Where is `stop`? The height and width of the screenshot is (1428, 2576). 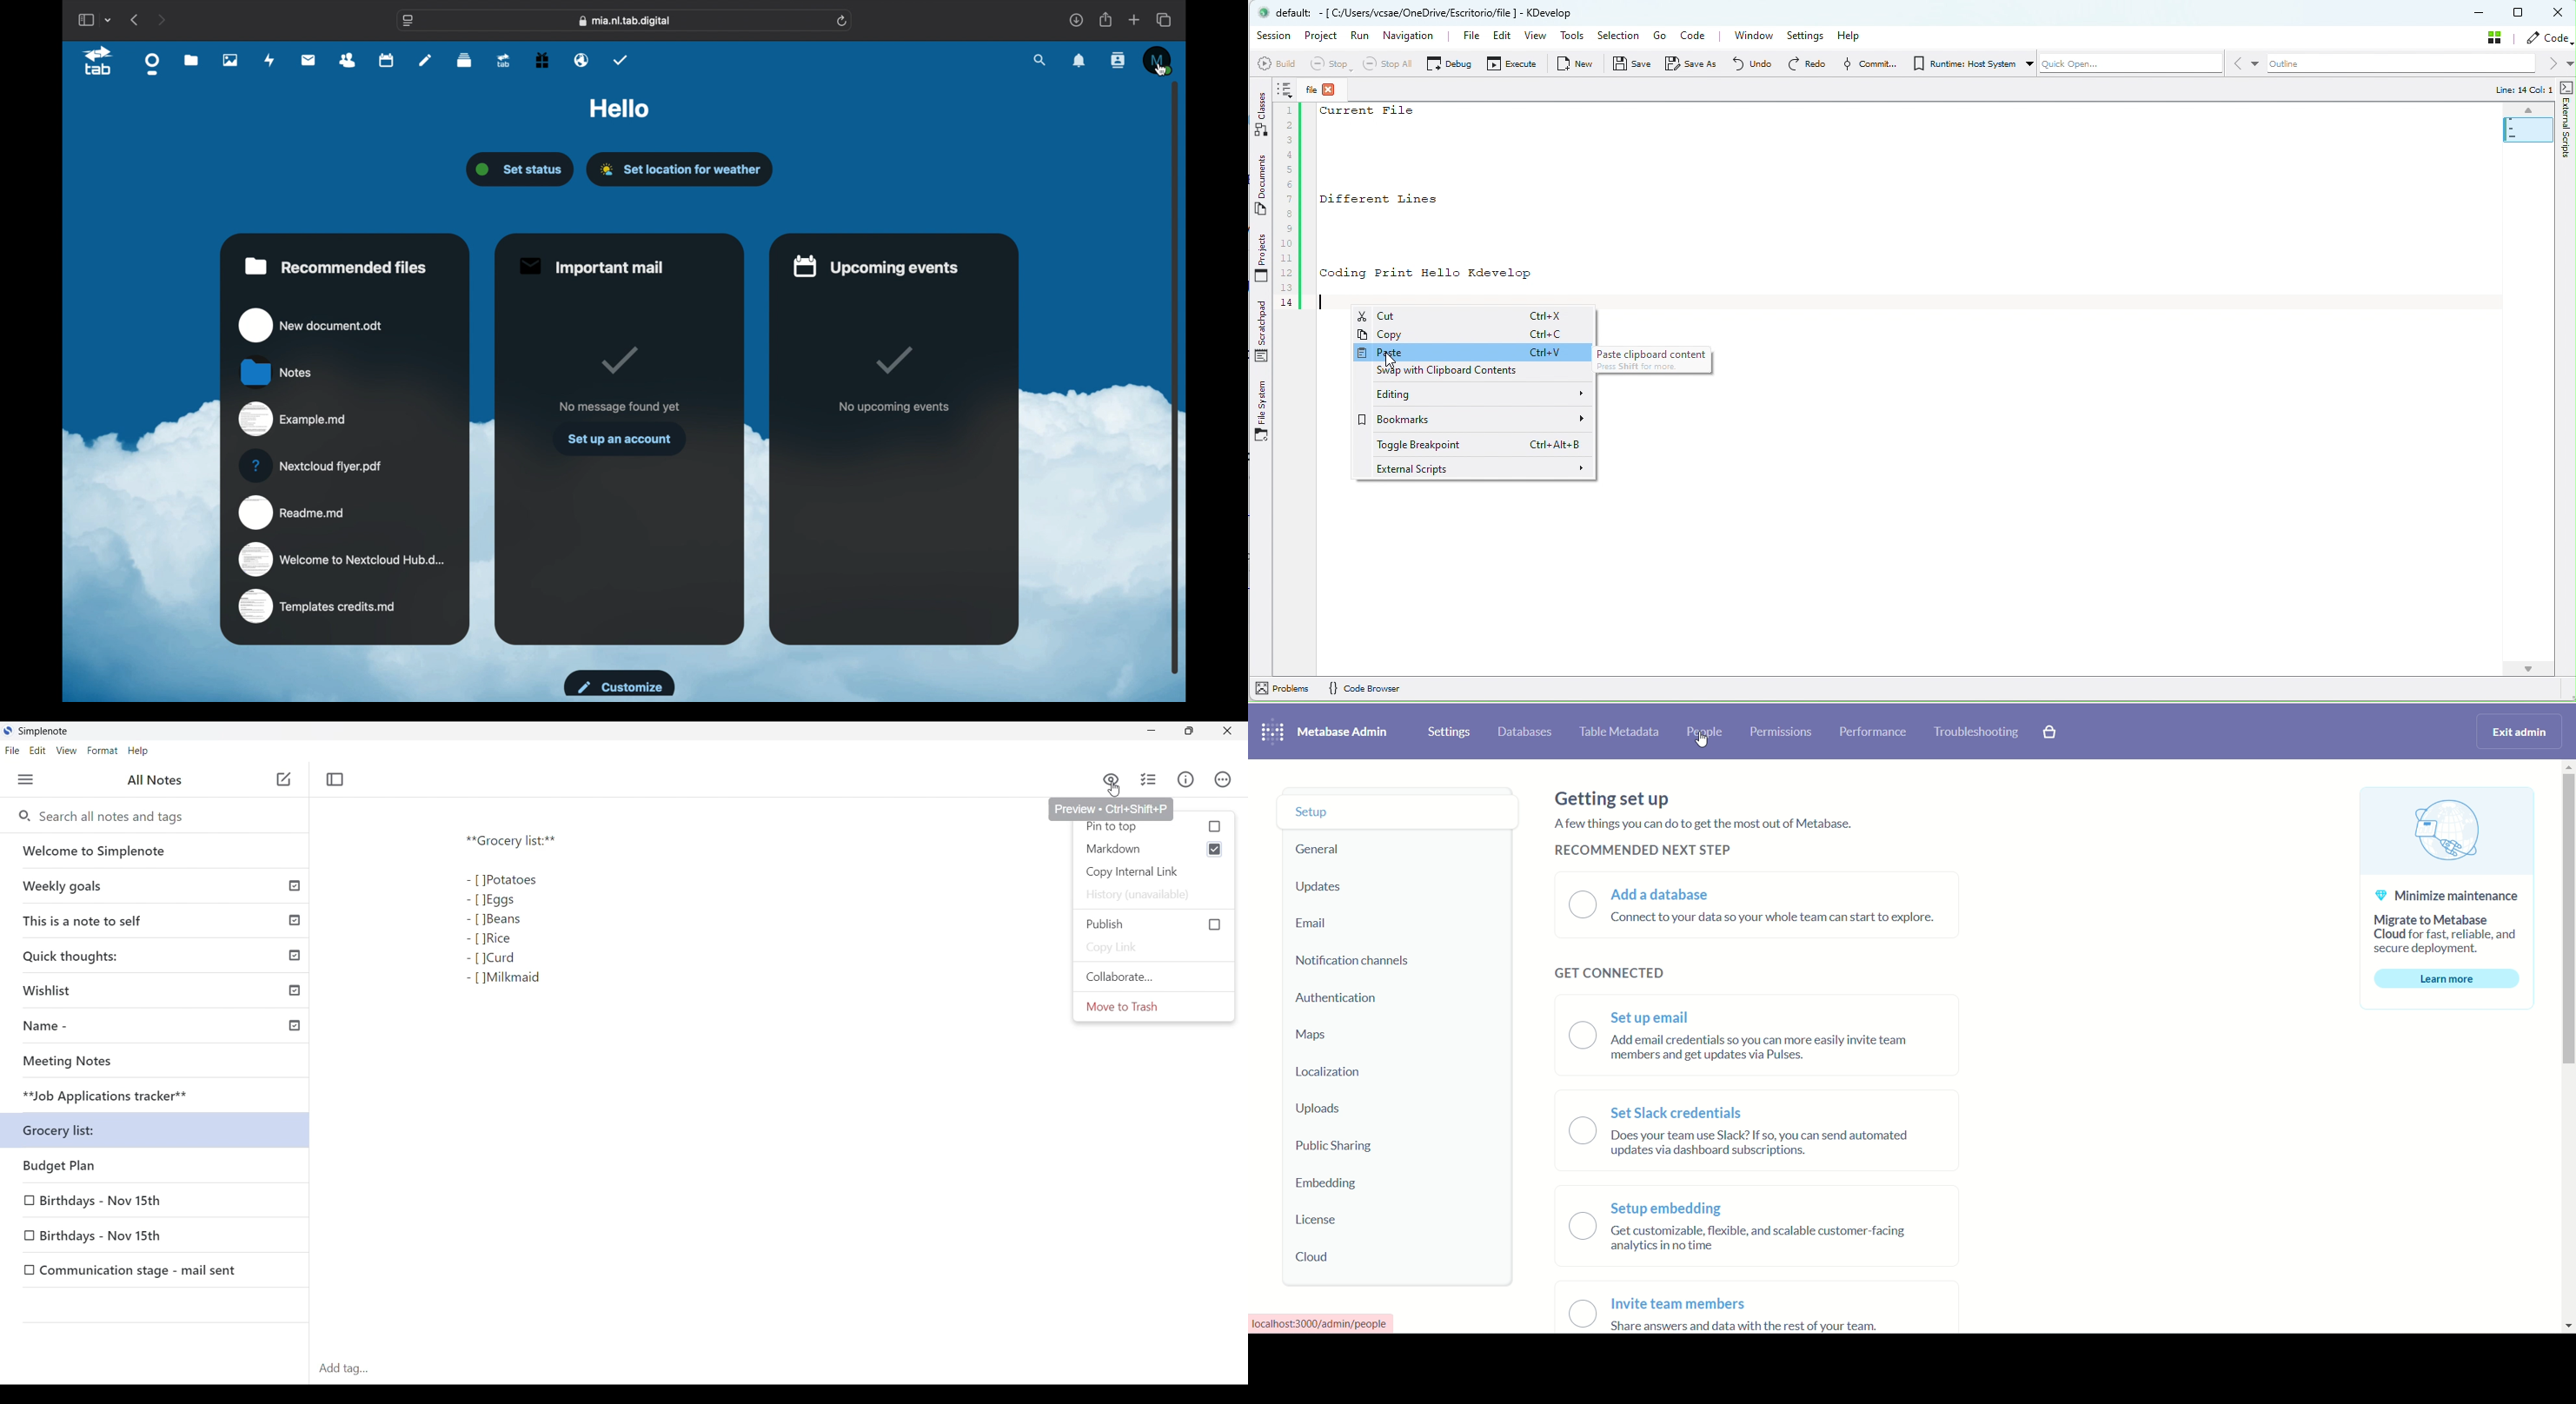
stop is located at coordinates (1329, 64).